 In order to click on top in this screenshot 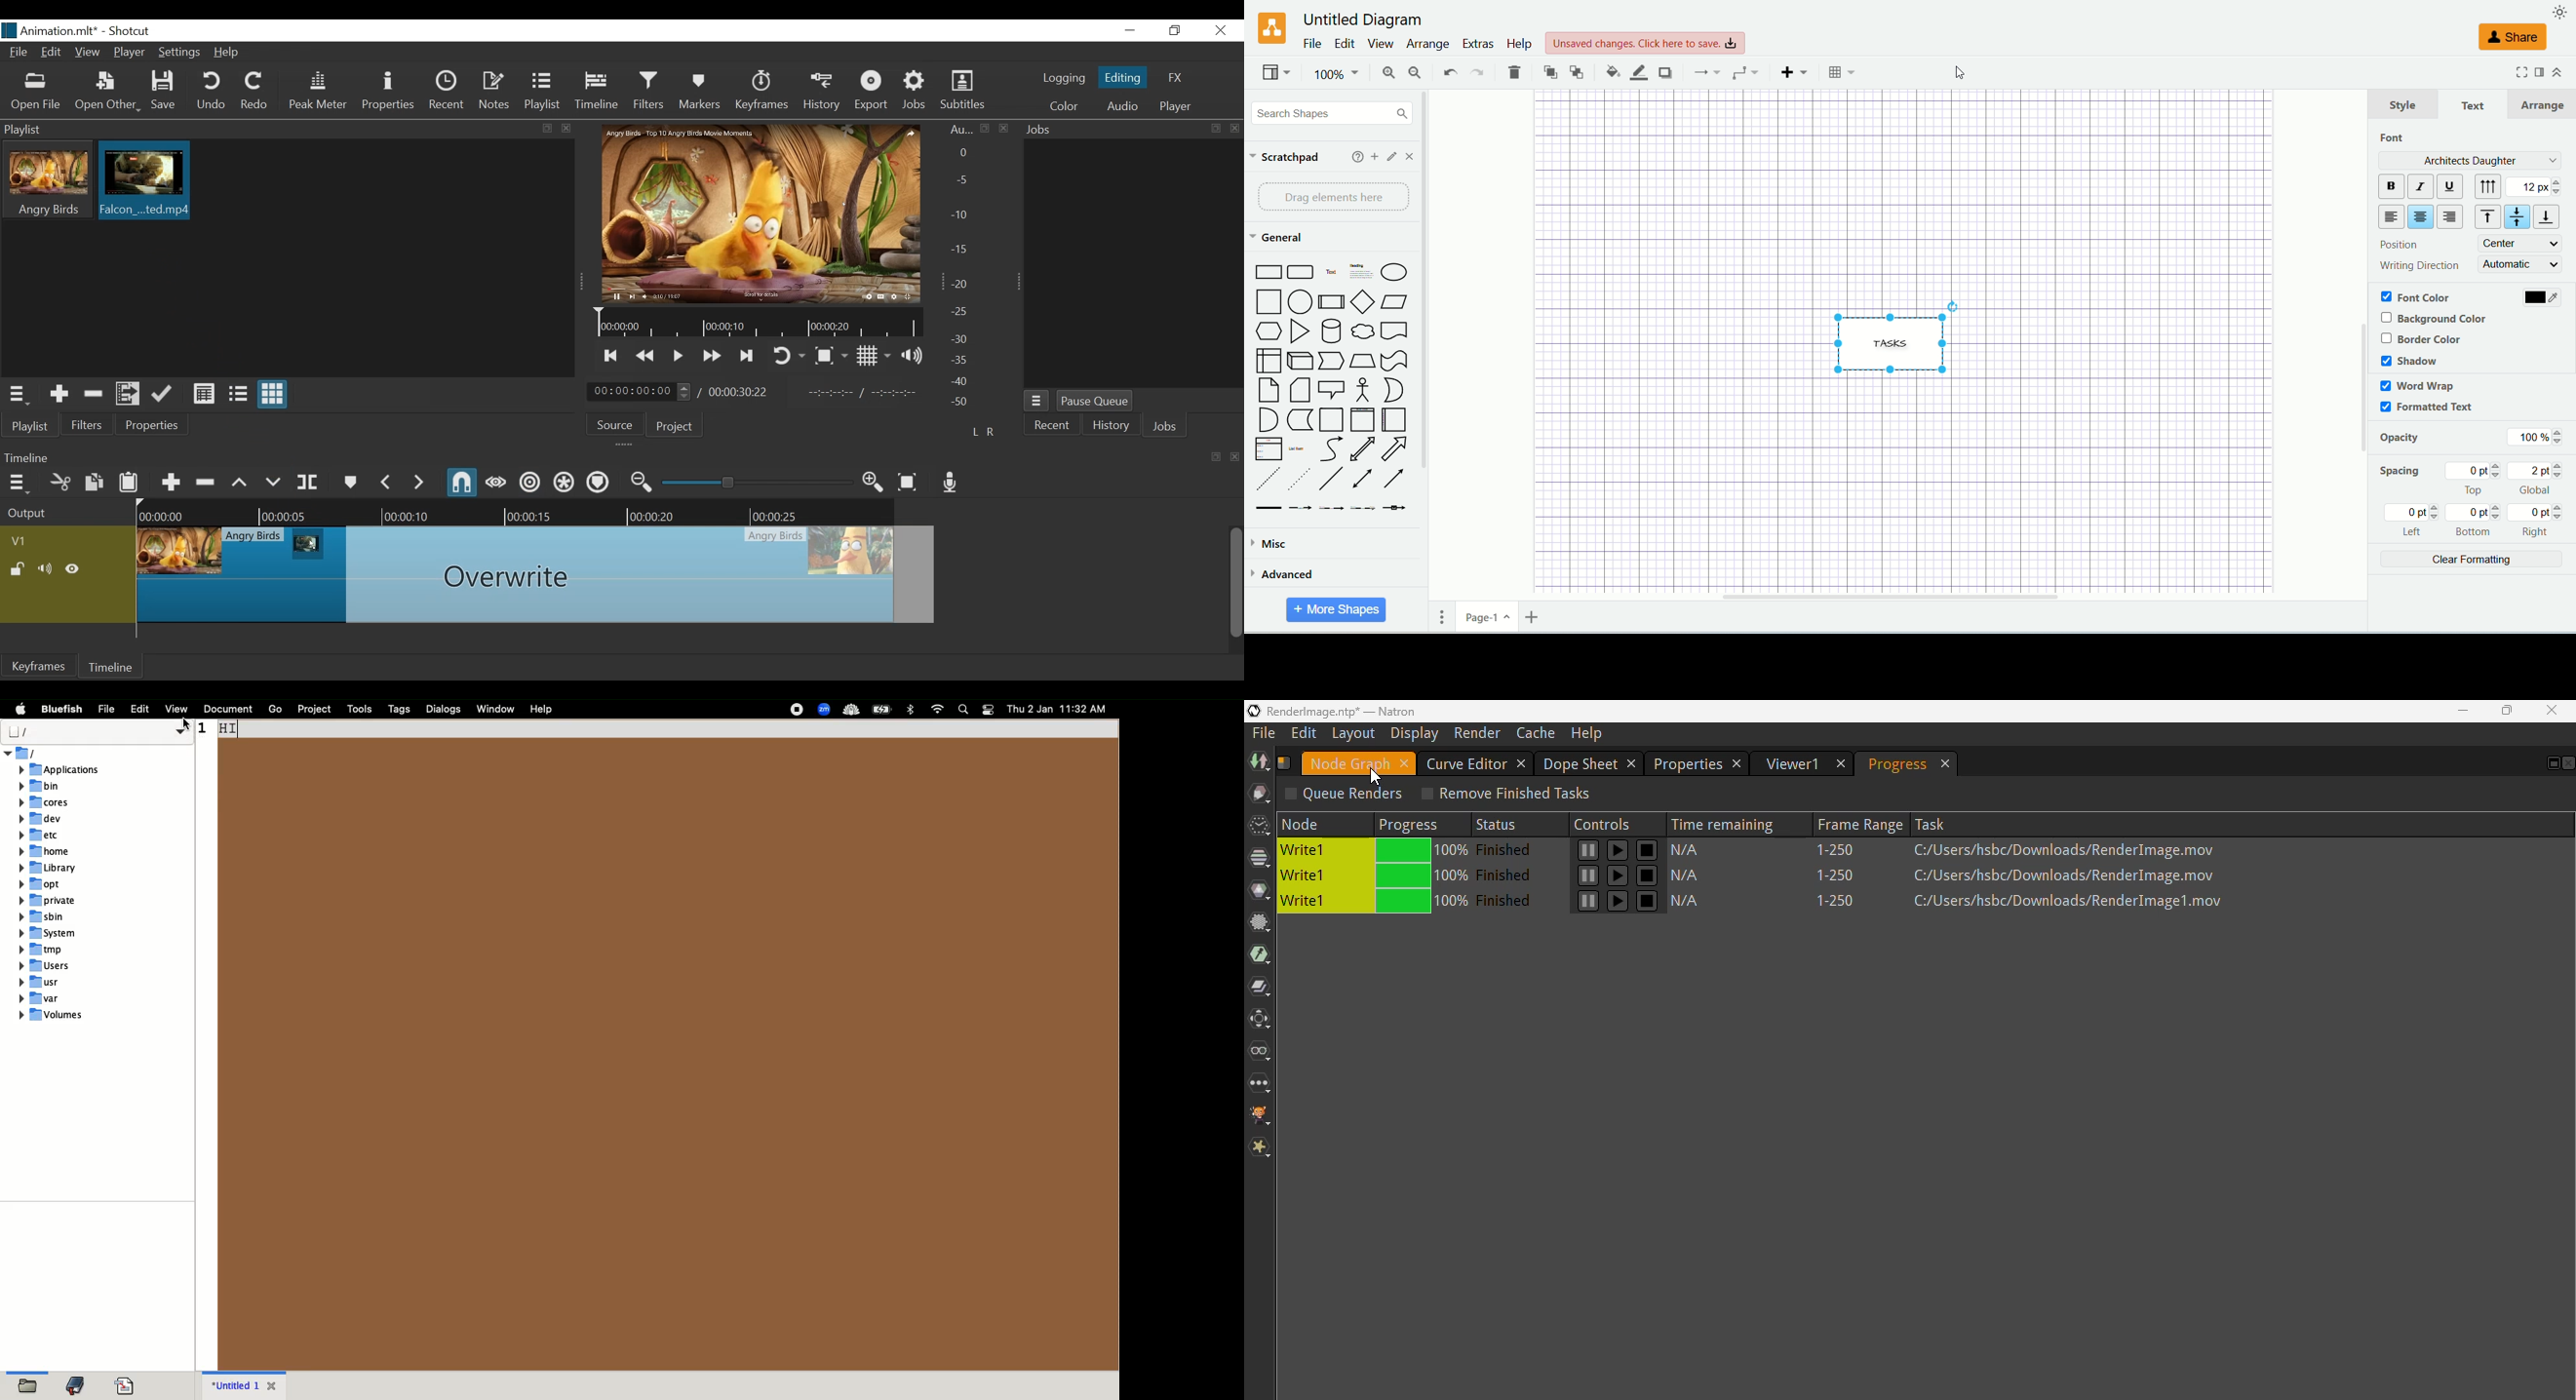, I will do `click(2475, 480)`.